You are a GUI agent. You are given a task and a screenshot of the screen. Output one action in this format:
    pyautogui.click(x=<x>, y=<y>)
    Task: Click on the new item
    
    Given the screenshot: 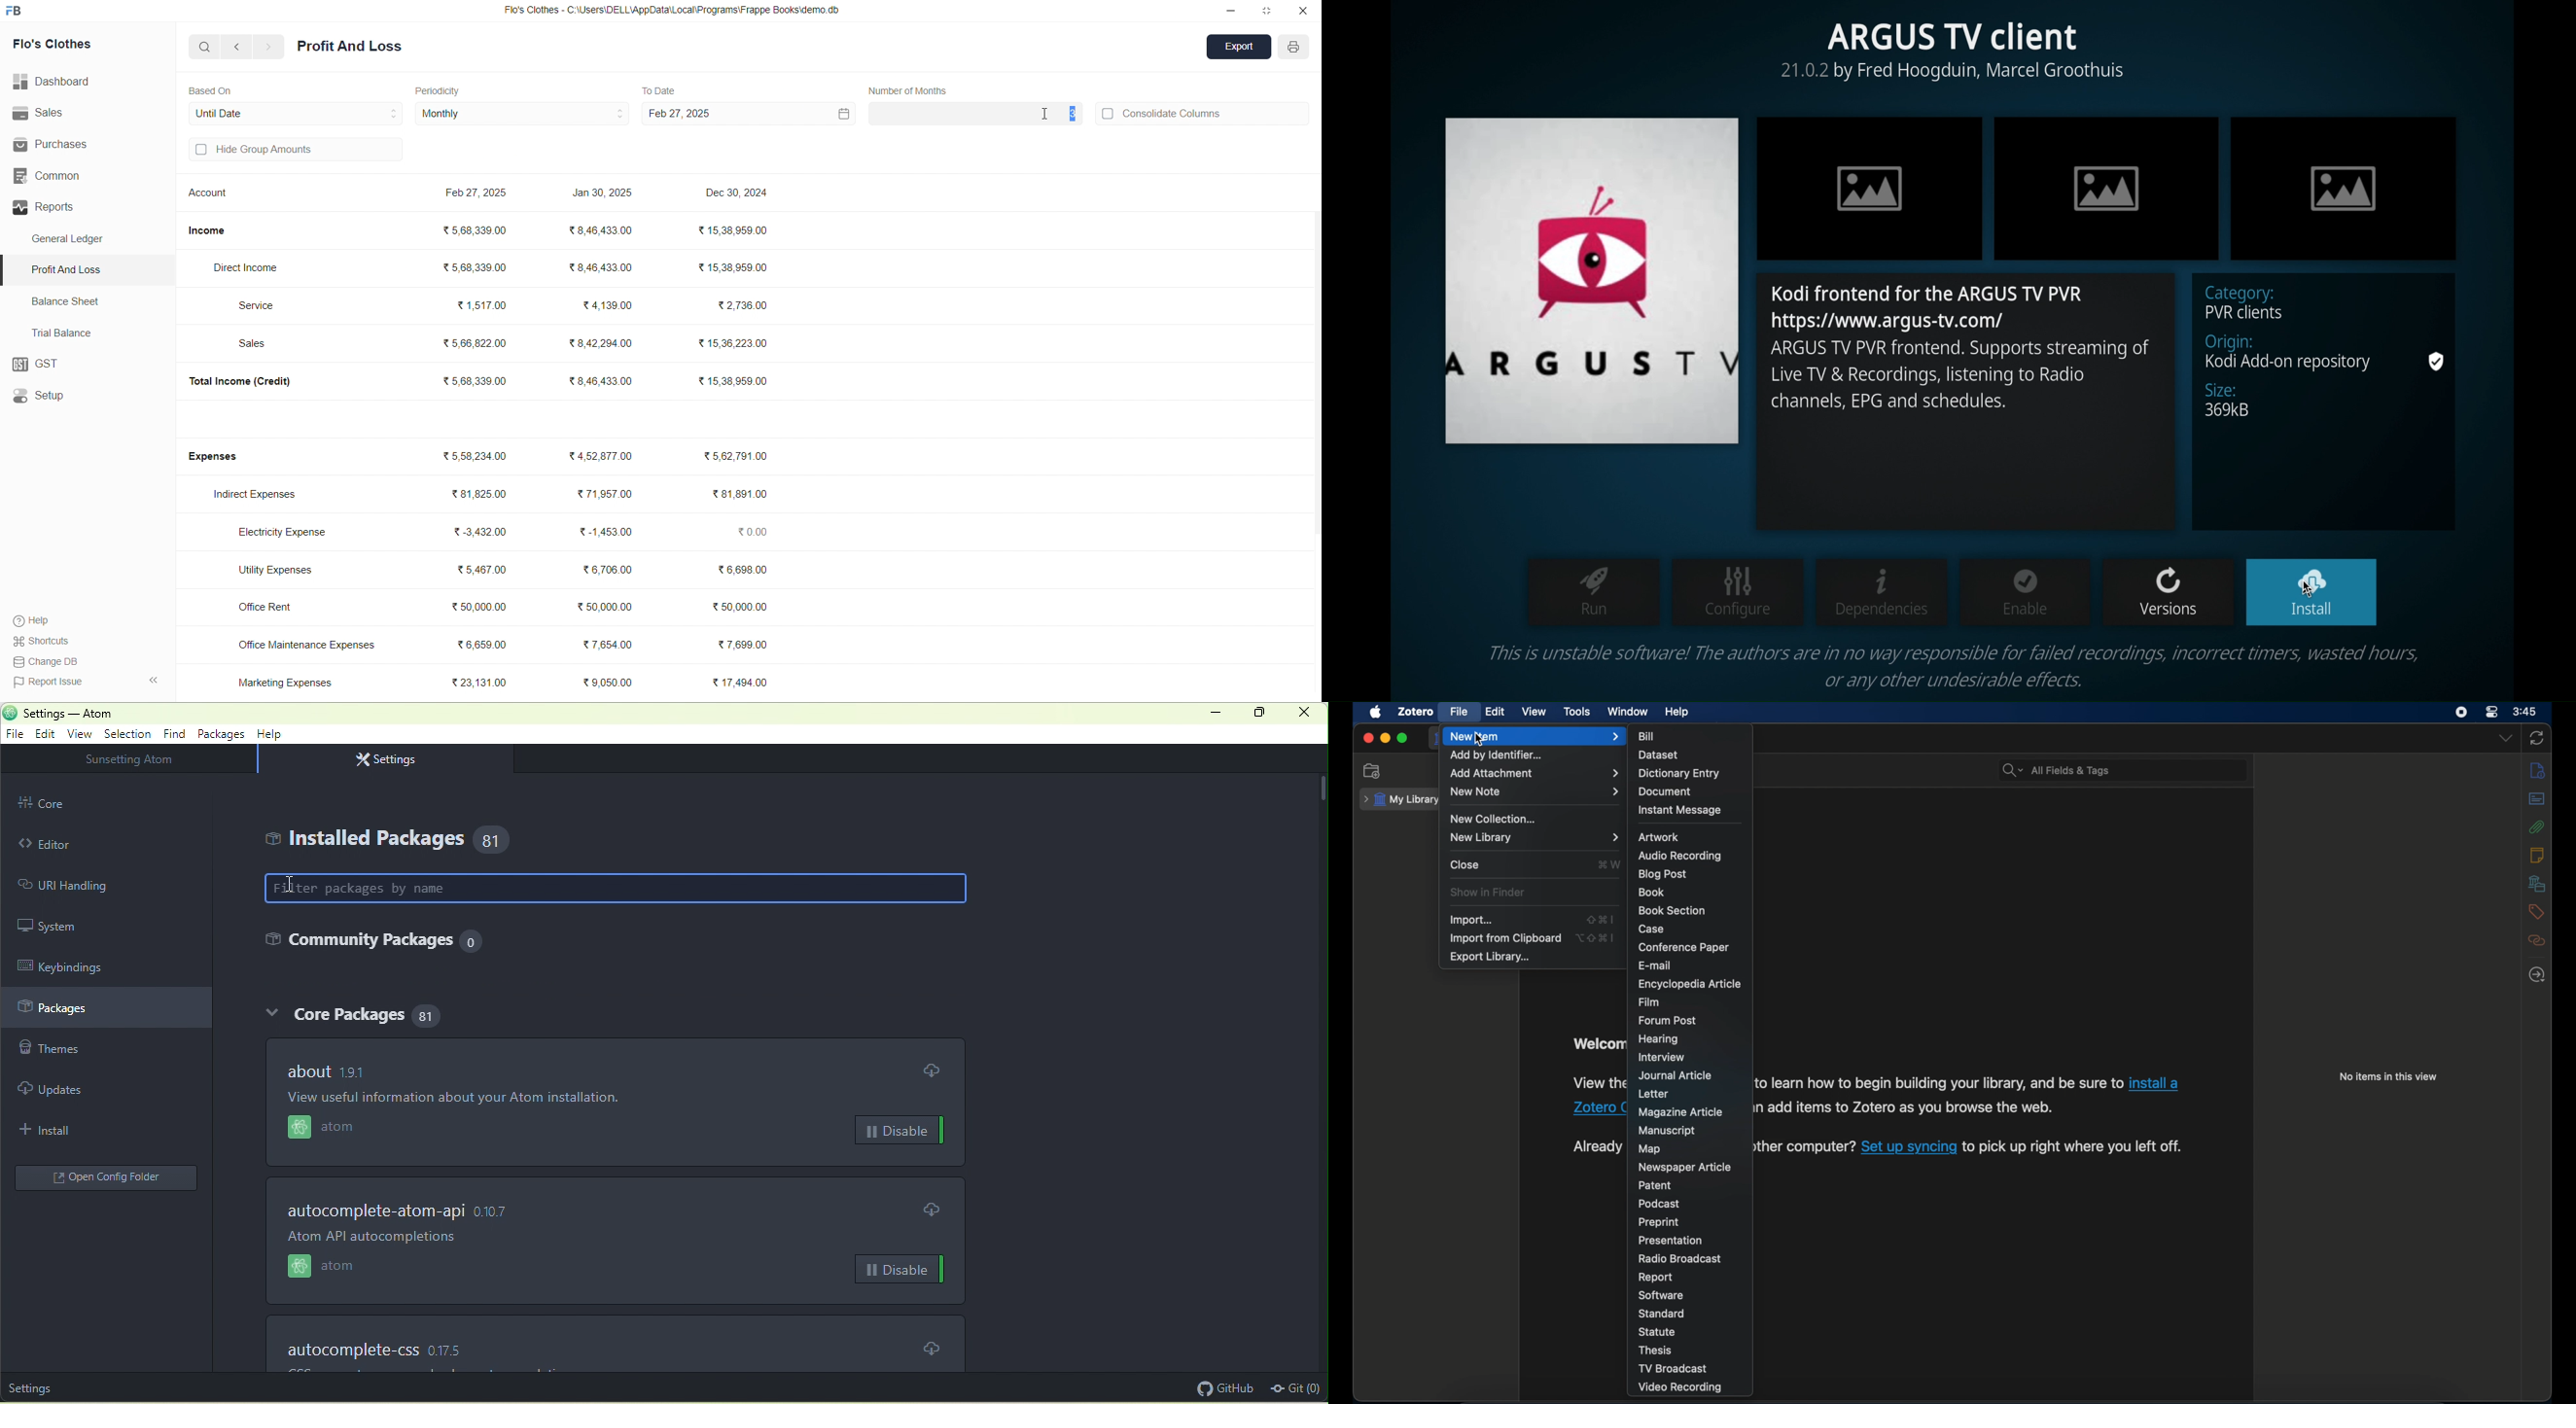 What is the action you would take?
    pyautogui.click(x=1536, y=736)
    